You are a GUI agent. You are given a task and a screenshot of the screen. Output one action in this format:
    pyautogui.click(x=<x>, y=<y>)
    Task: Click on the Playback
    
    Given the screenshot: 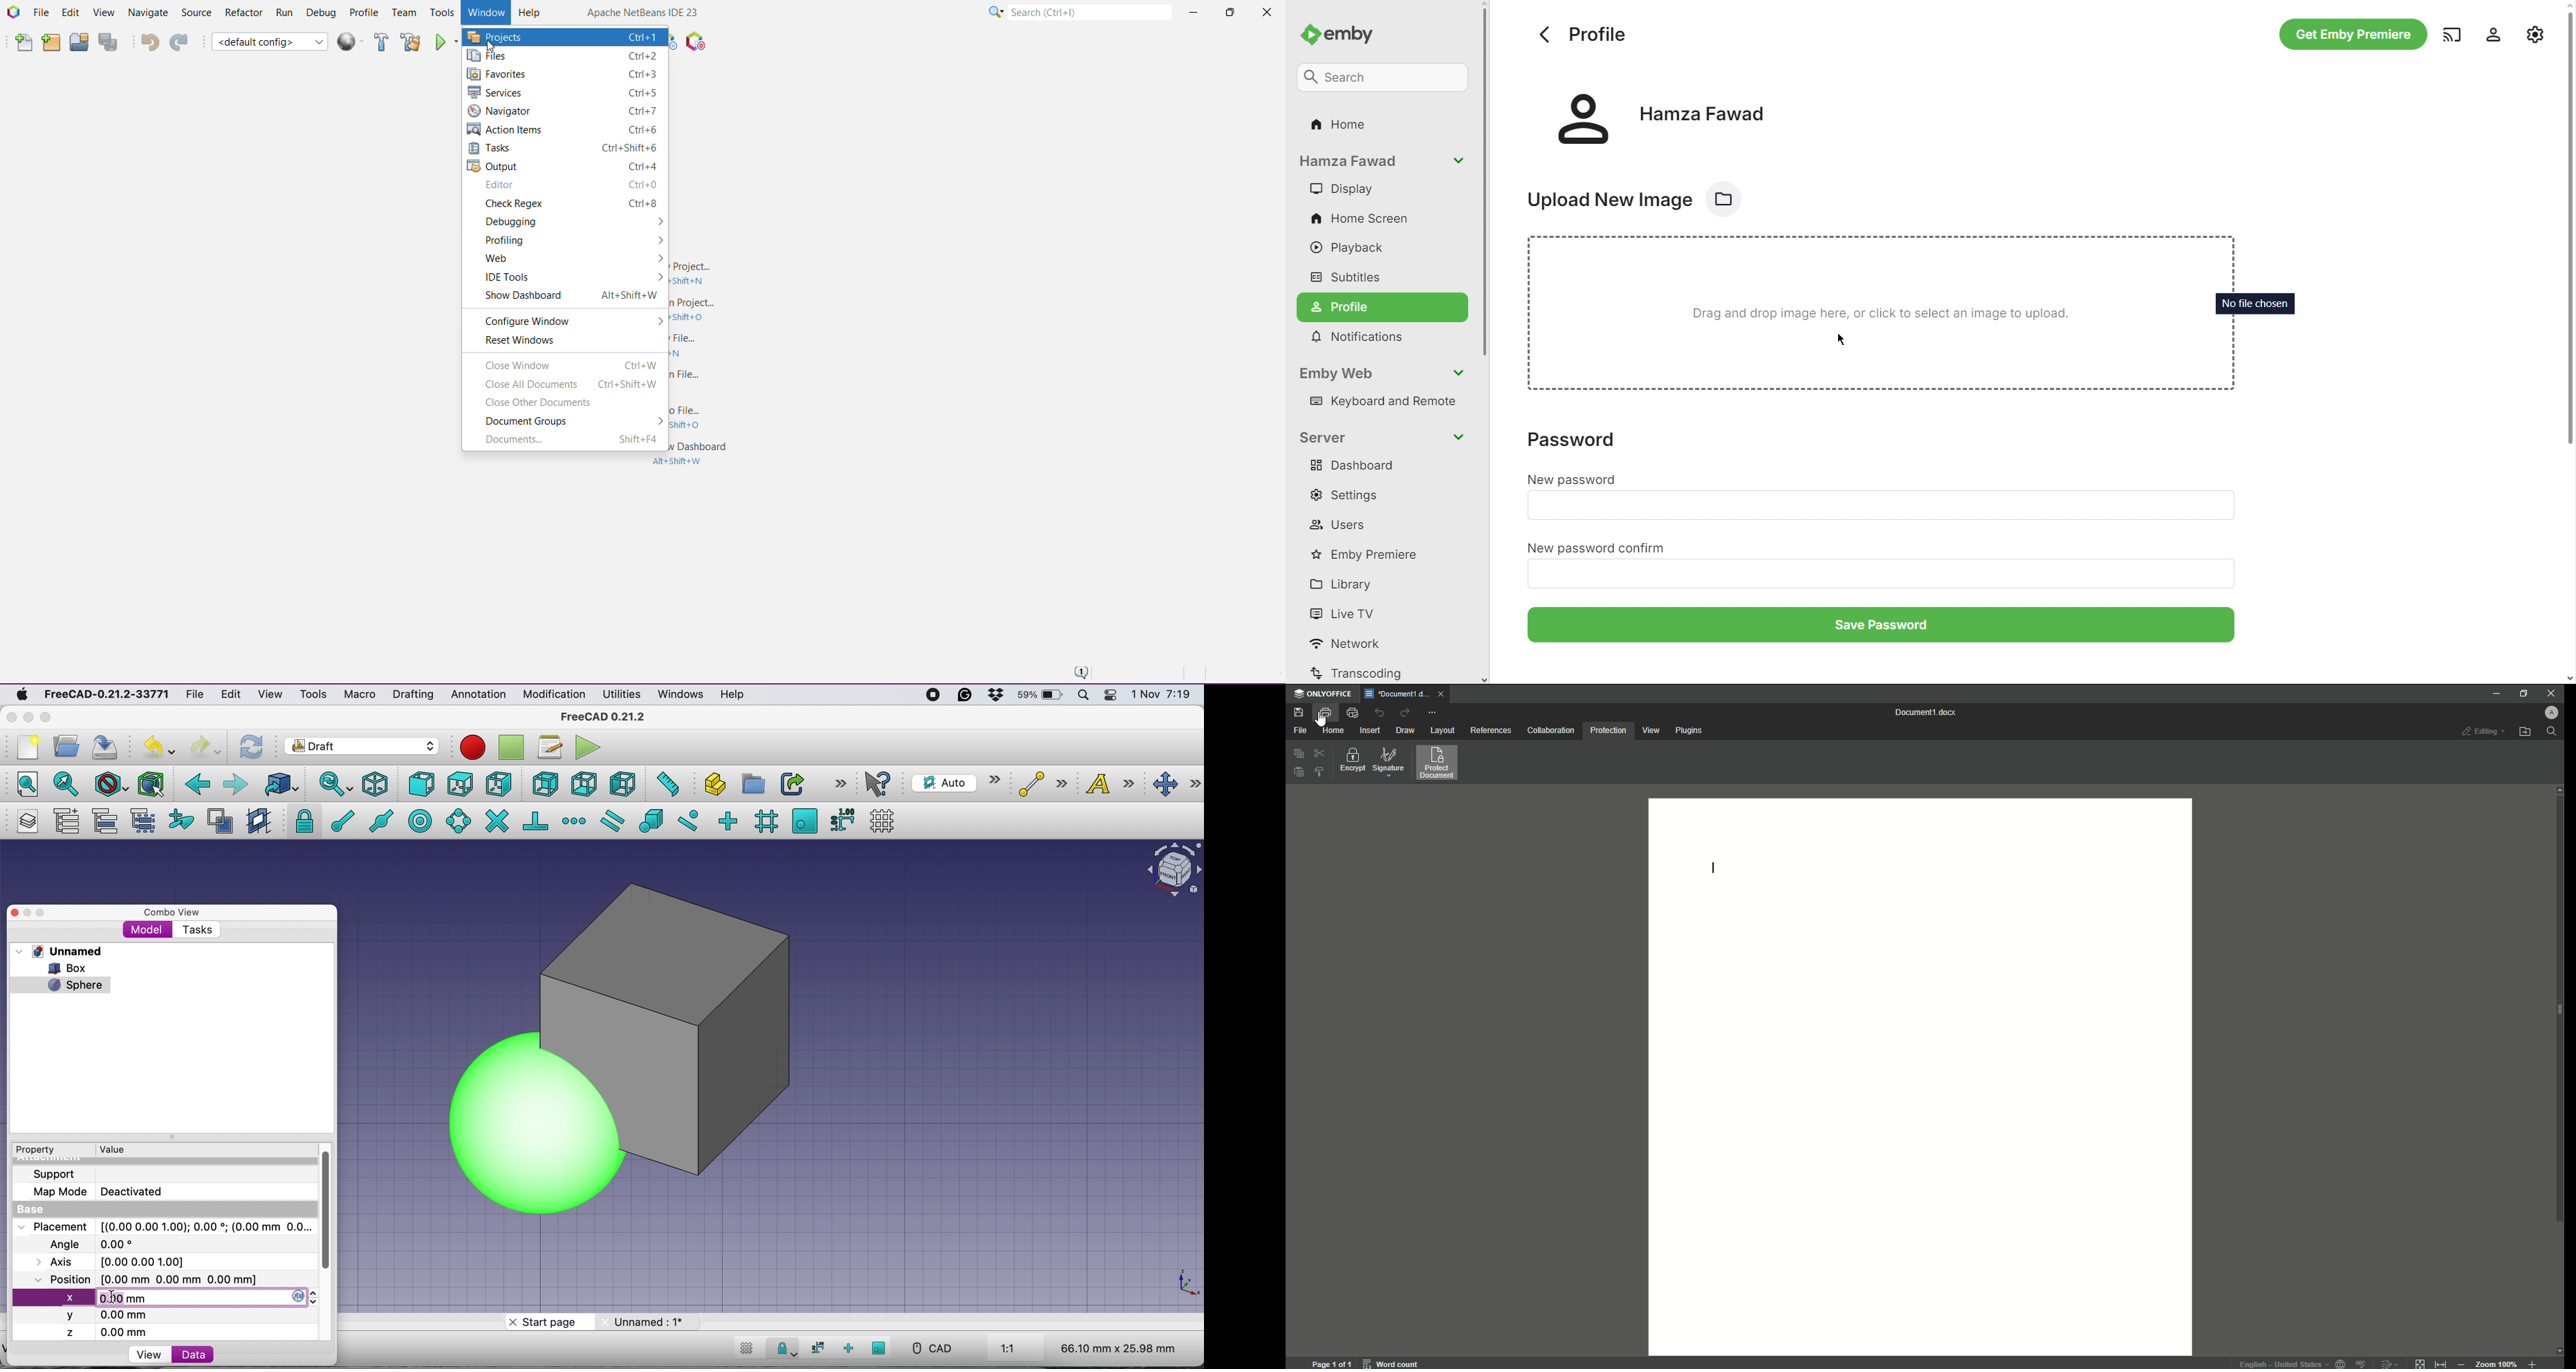 What is the action you would take?
    pyautogui.click(x=1355, y=249)
    